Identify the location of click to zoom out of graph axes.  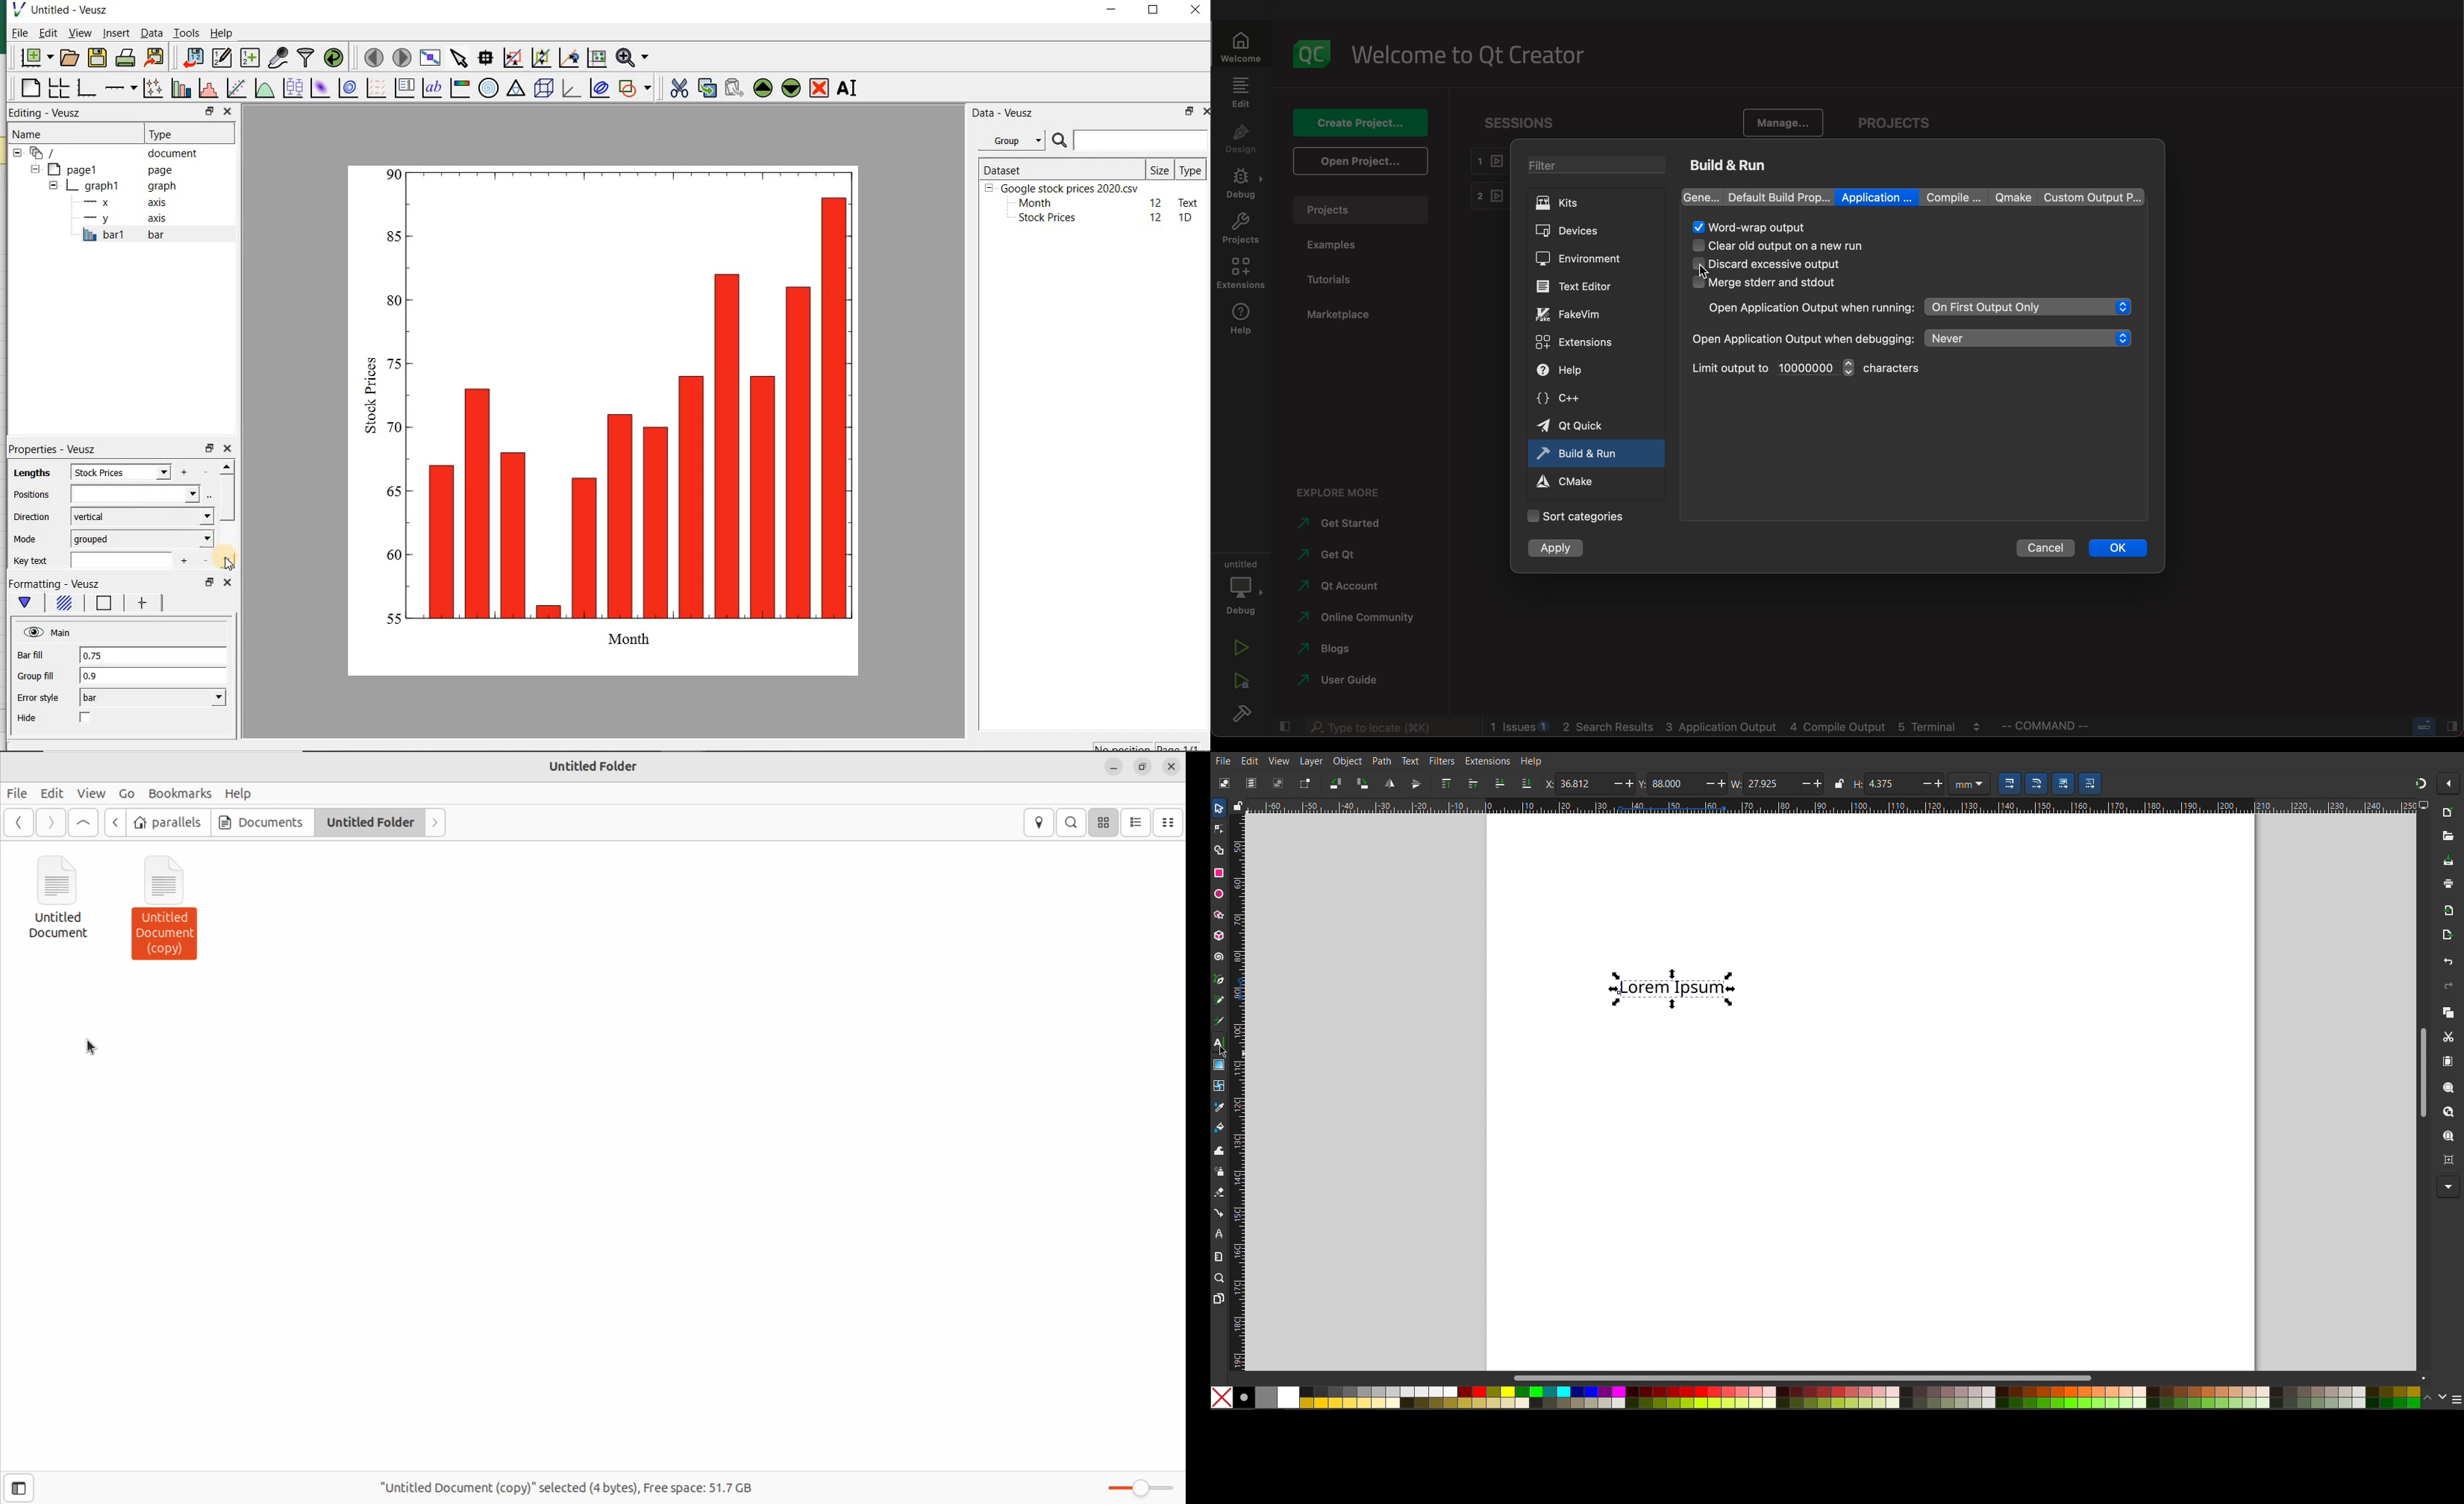
(540, 56).